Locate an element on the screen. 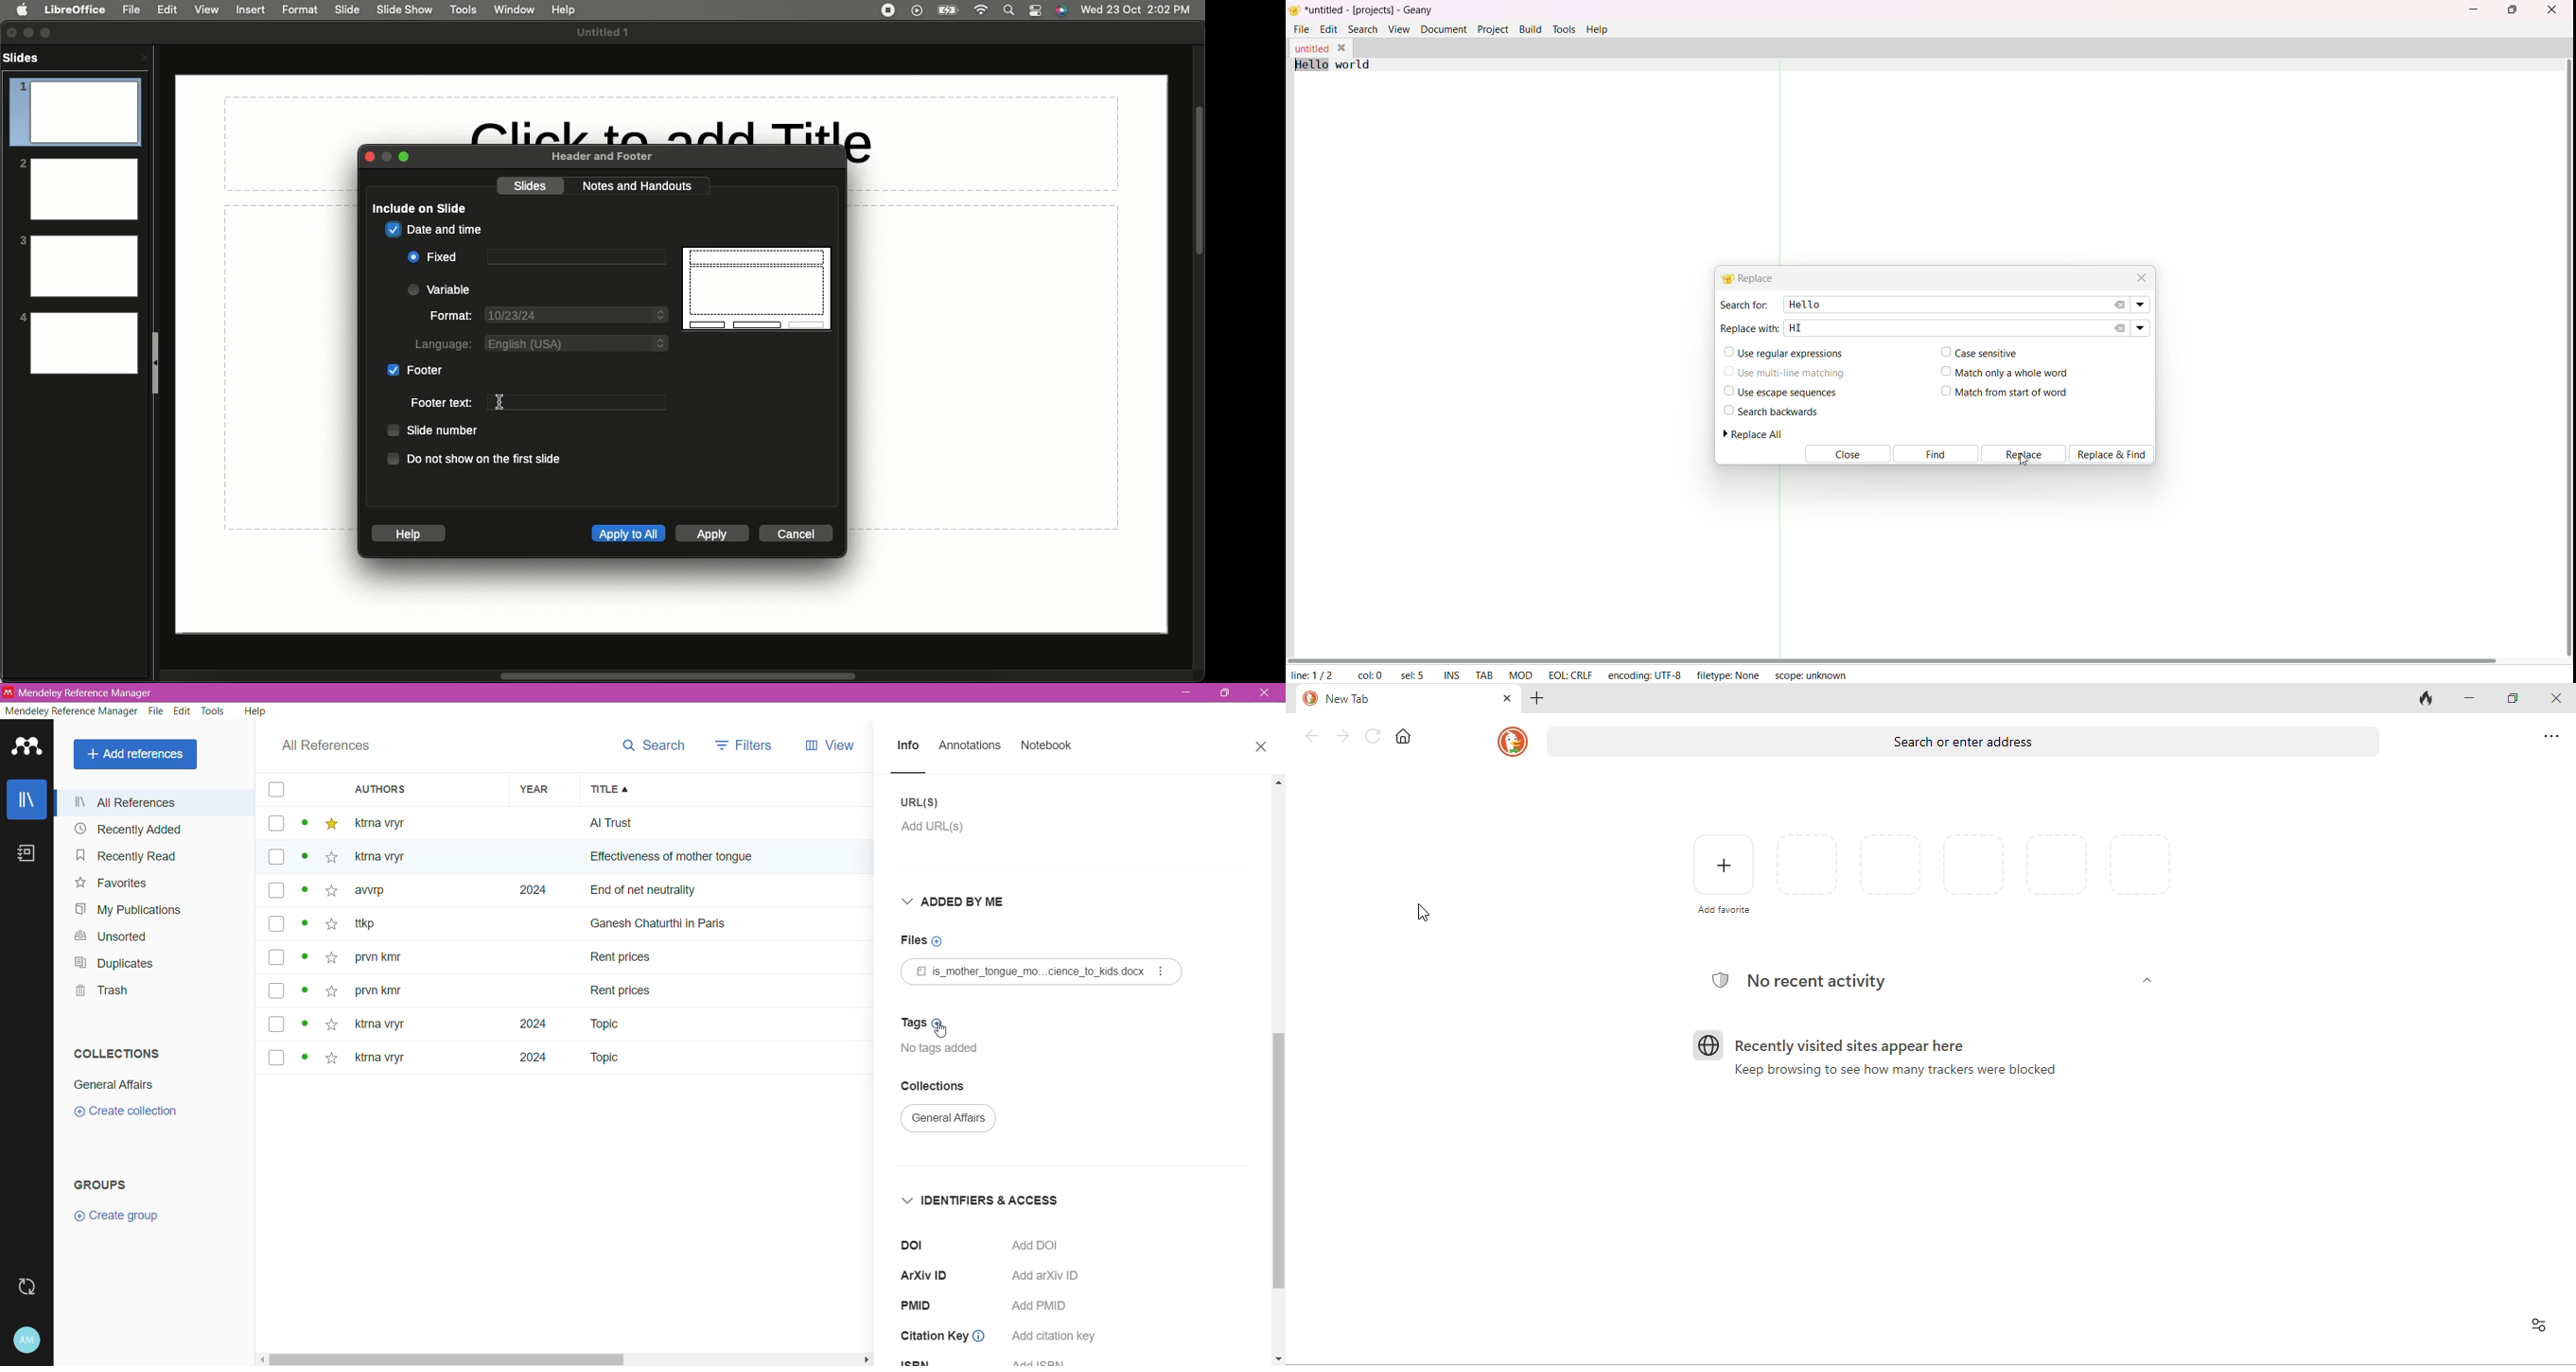  Application Logo is located at coordinates (27, 748).